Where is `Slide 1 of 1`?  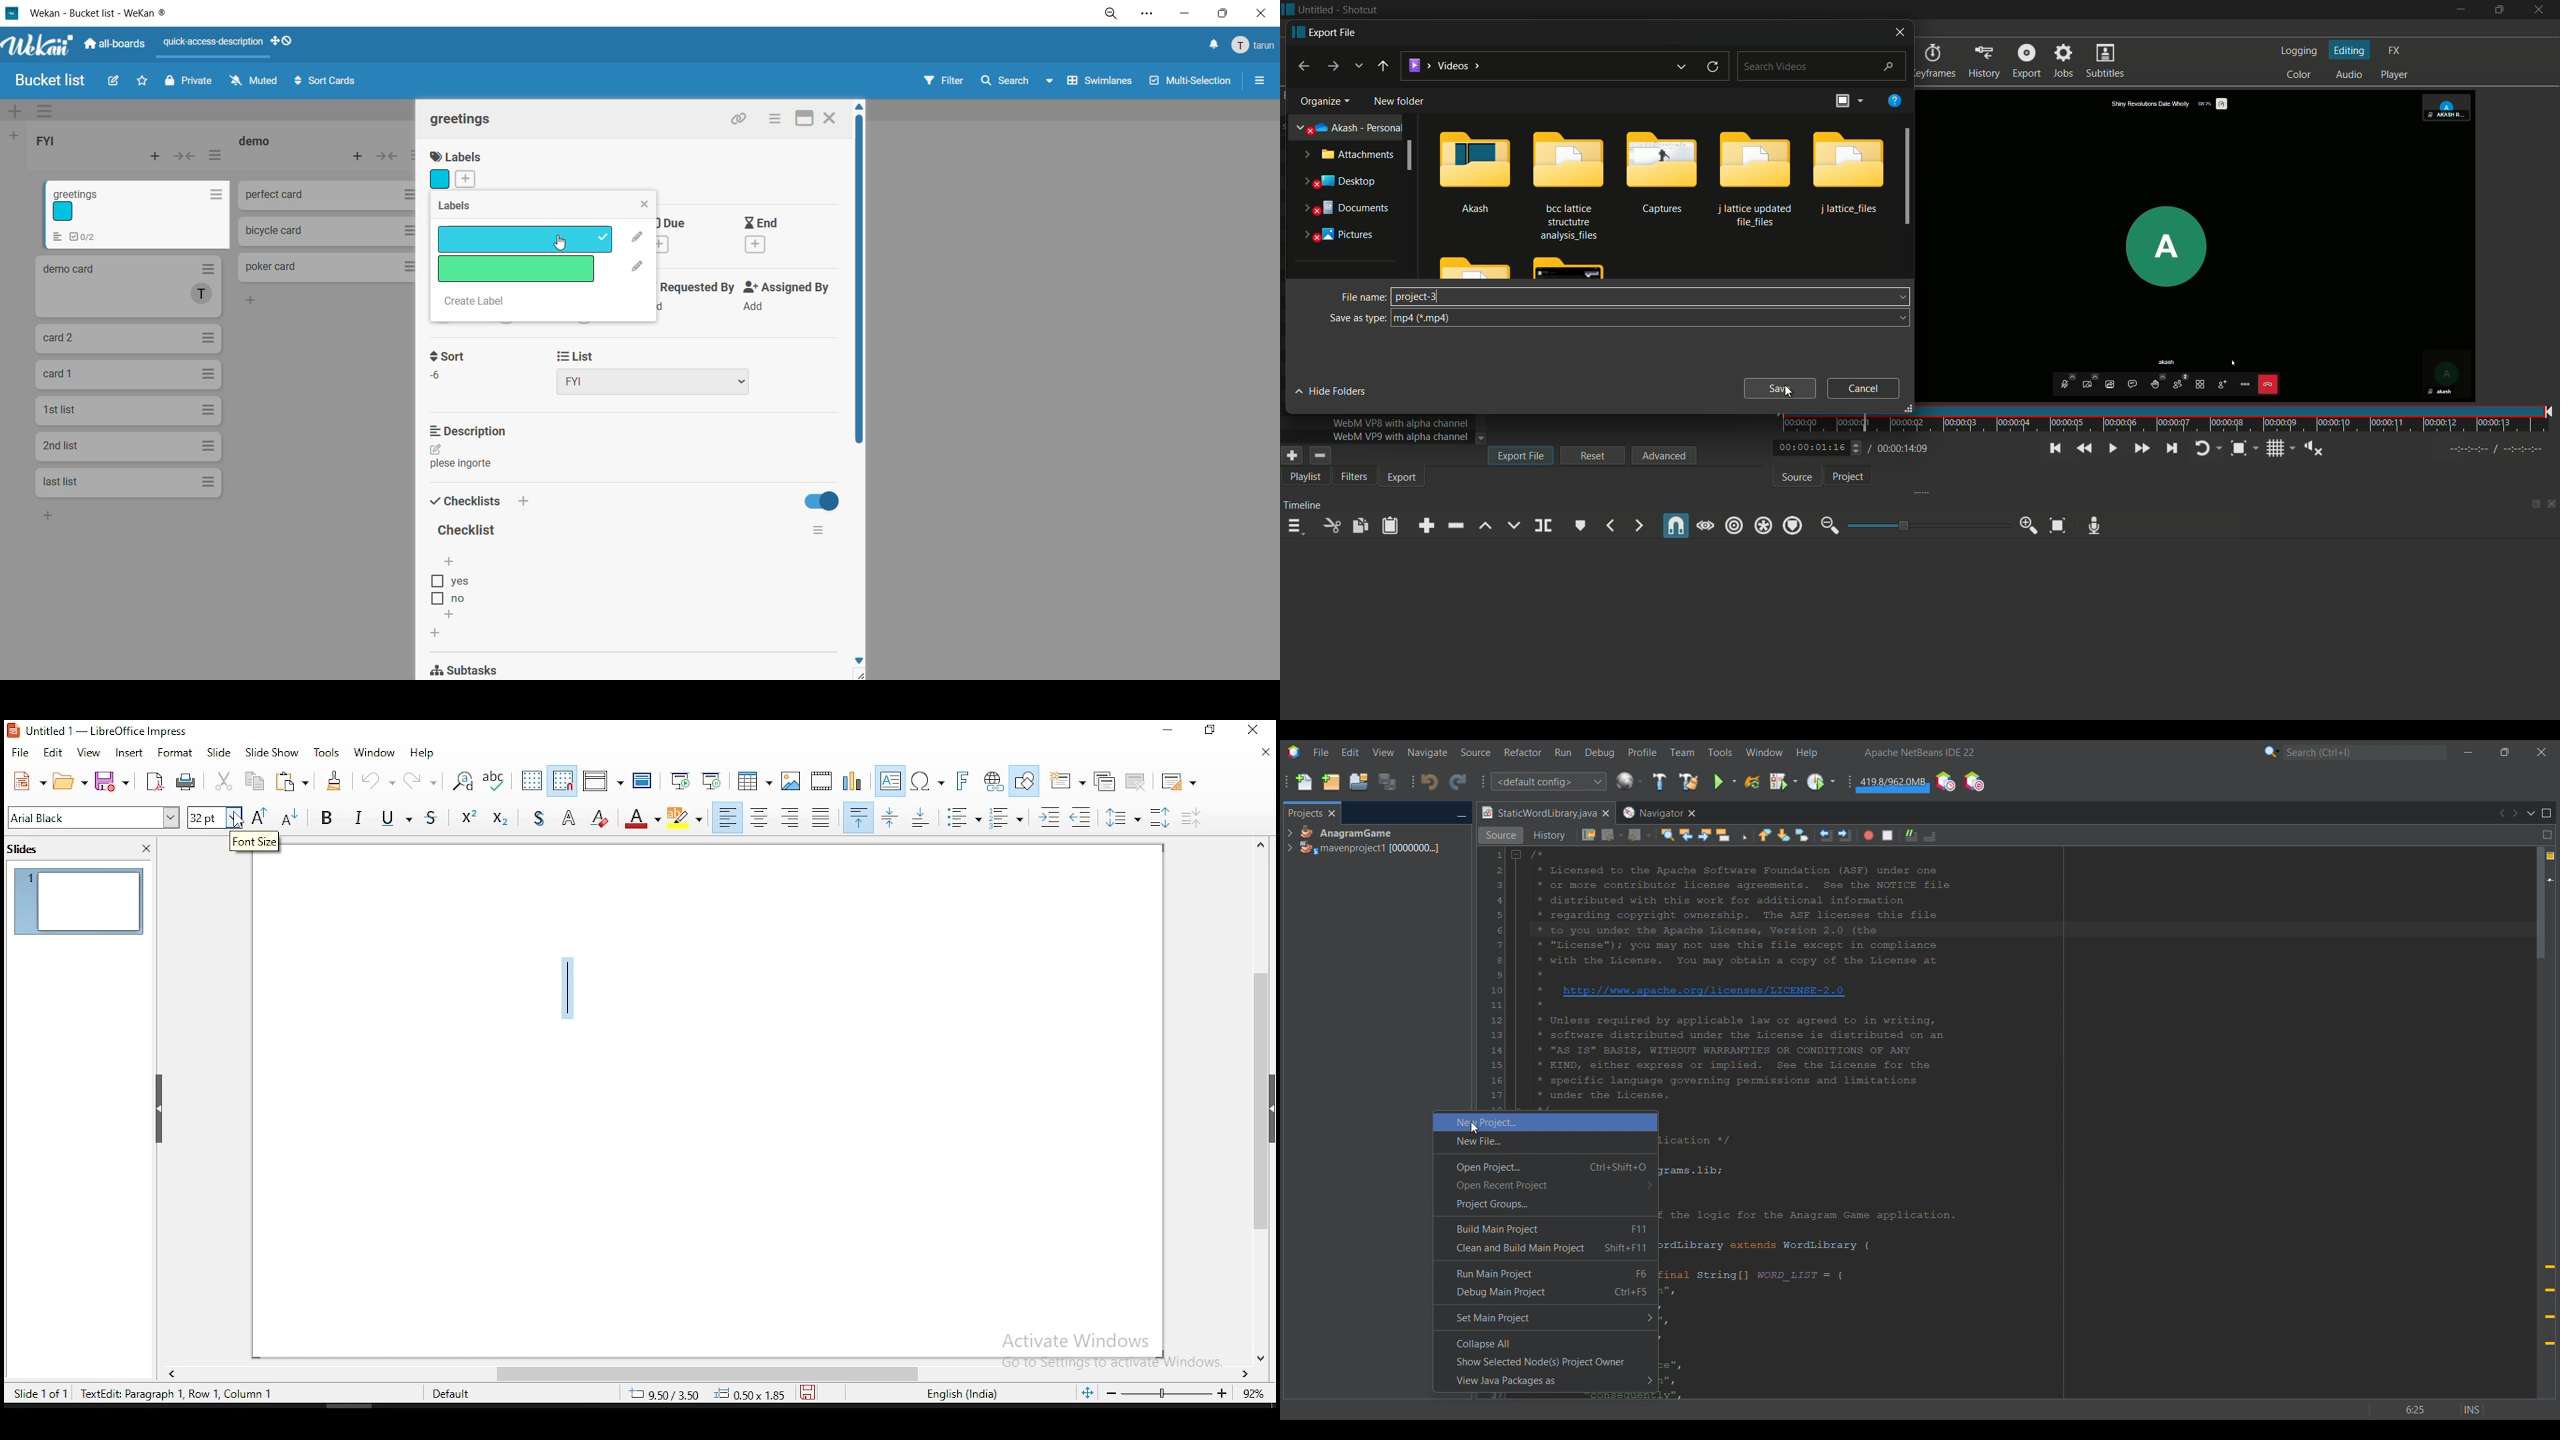 Slide 1 of 1 is located at coordinates (138, 1392).